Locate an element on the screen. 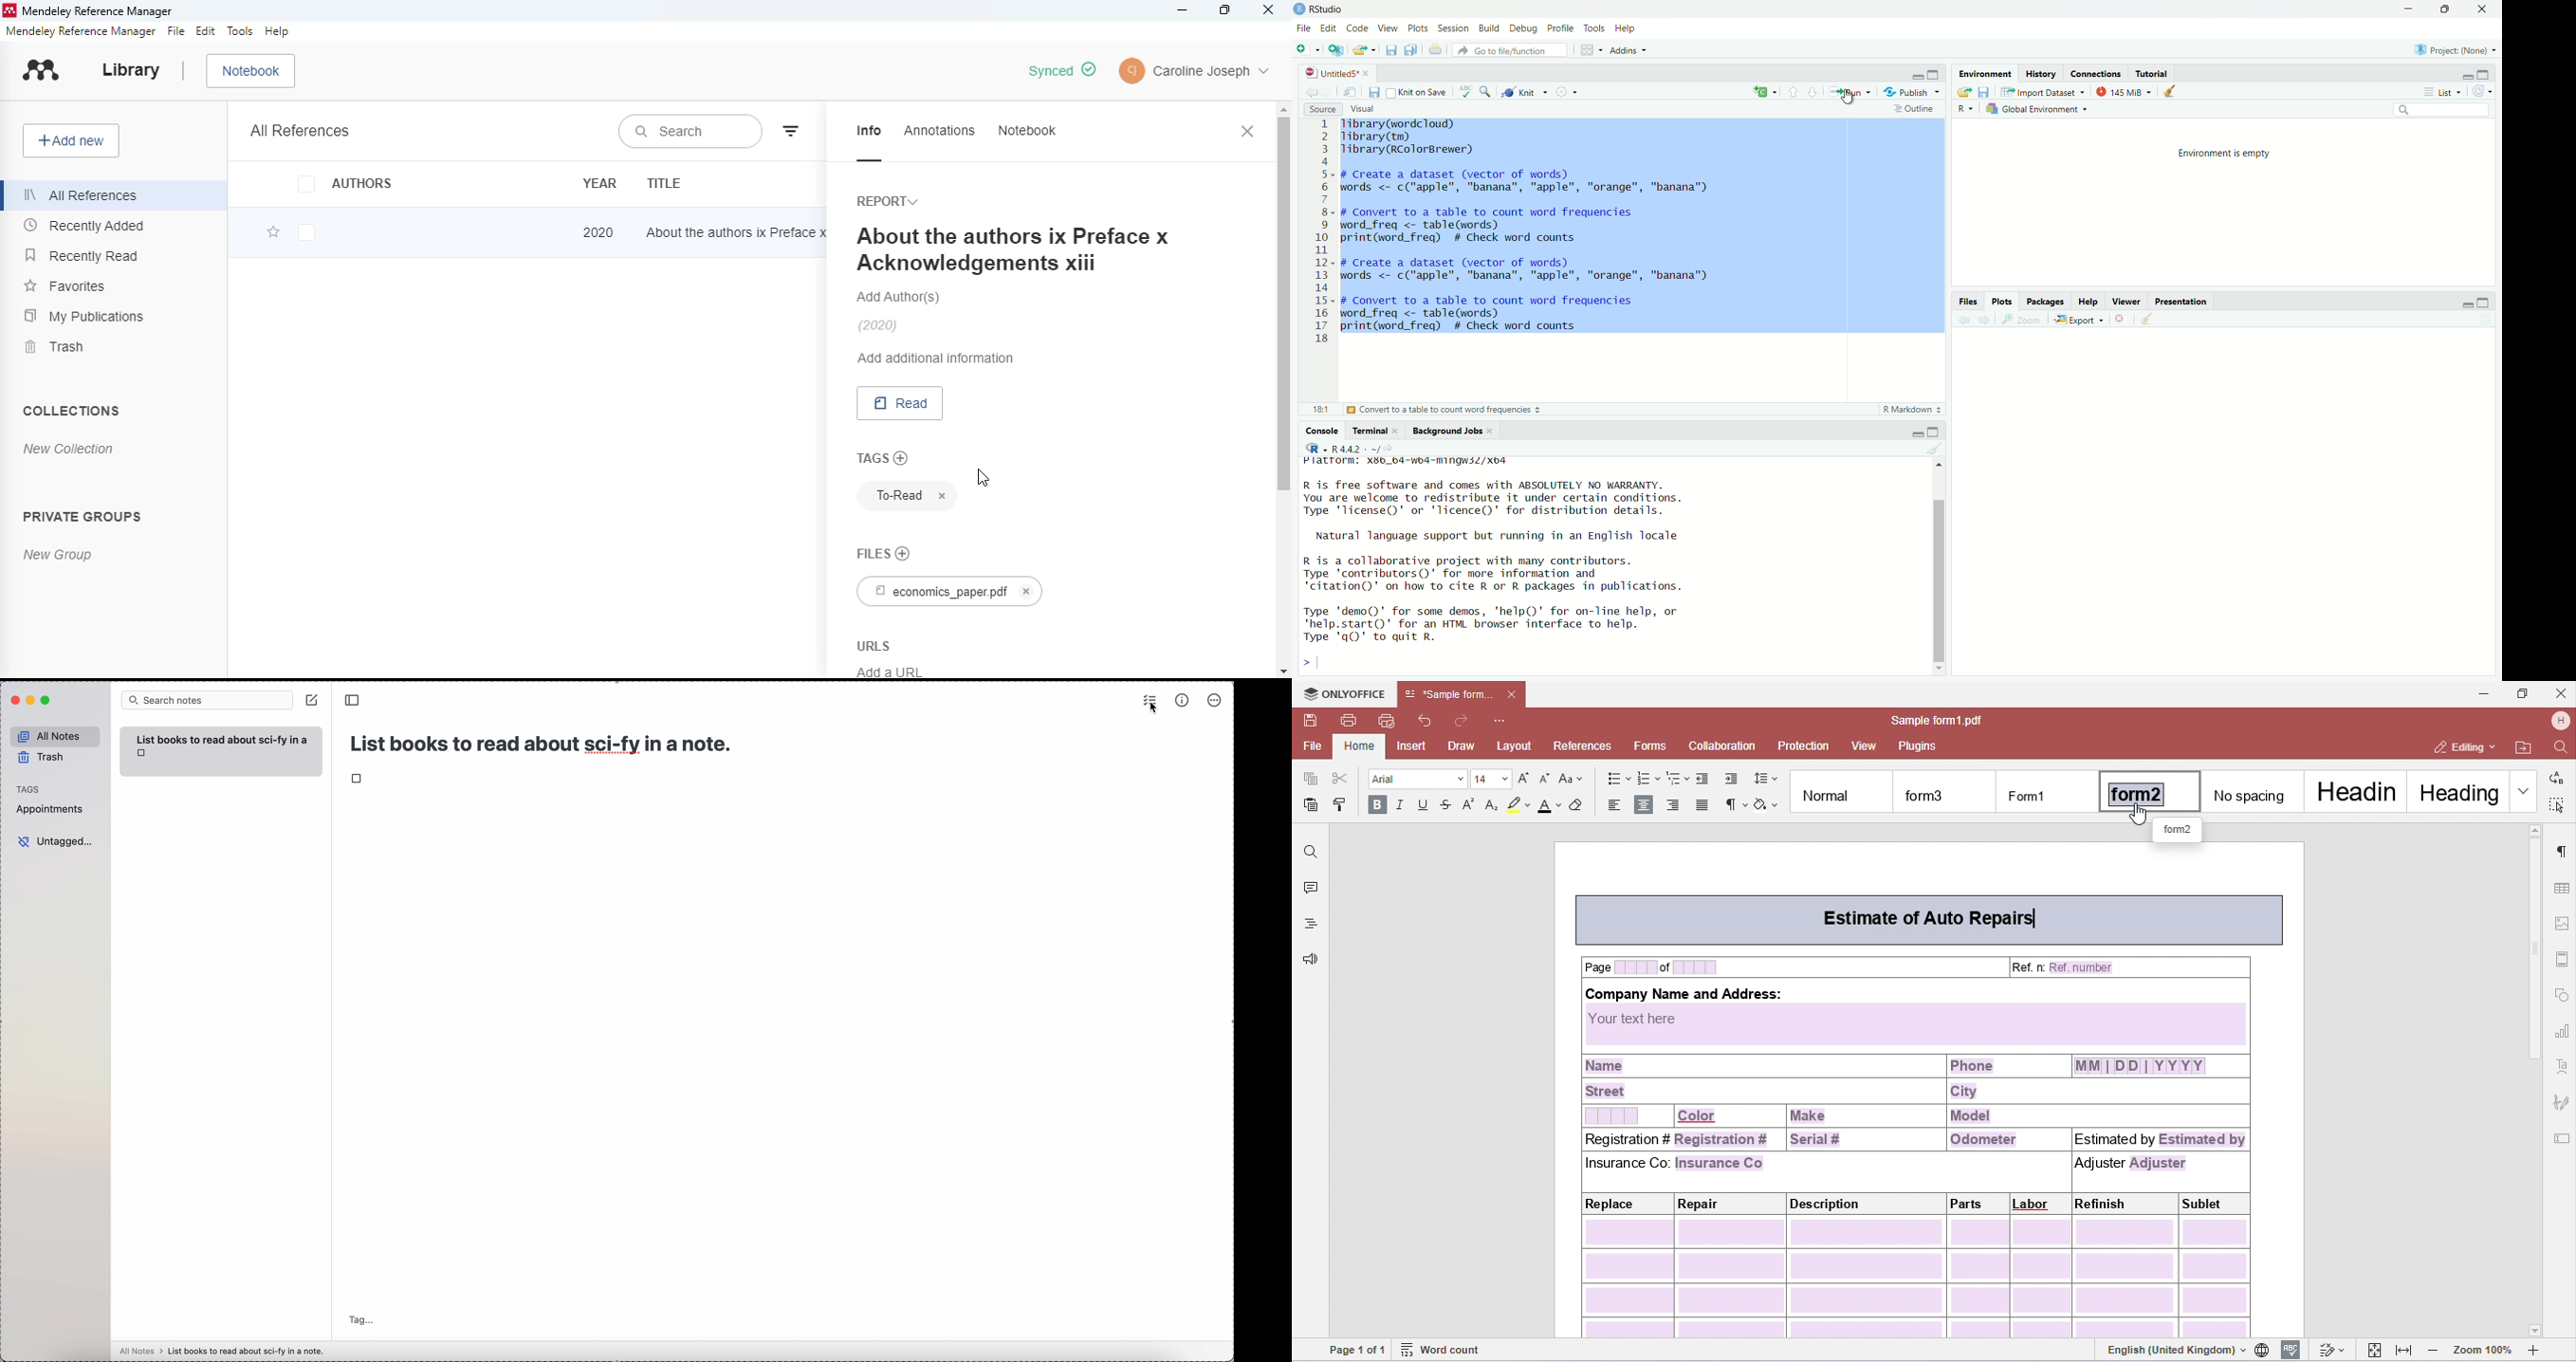  Plots is located at coordinates (1418, 28).